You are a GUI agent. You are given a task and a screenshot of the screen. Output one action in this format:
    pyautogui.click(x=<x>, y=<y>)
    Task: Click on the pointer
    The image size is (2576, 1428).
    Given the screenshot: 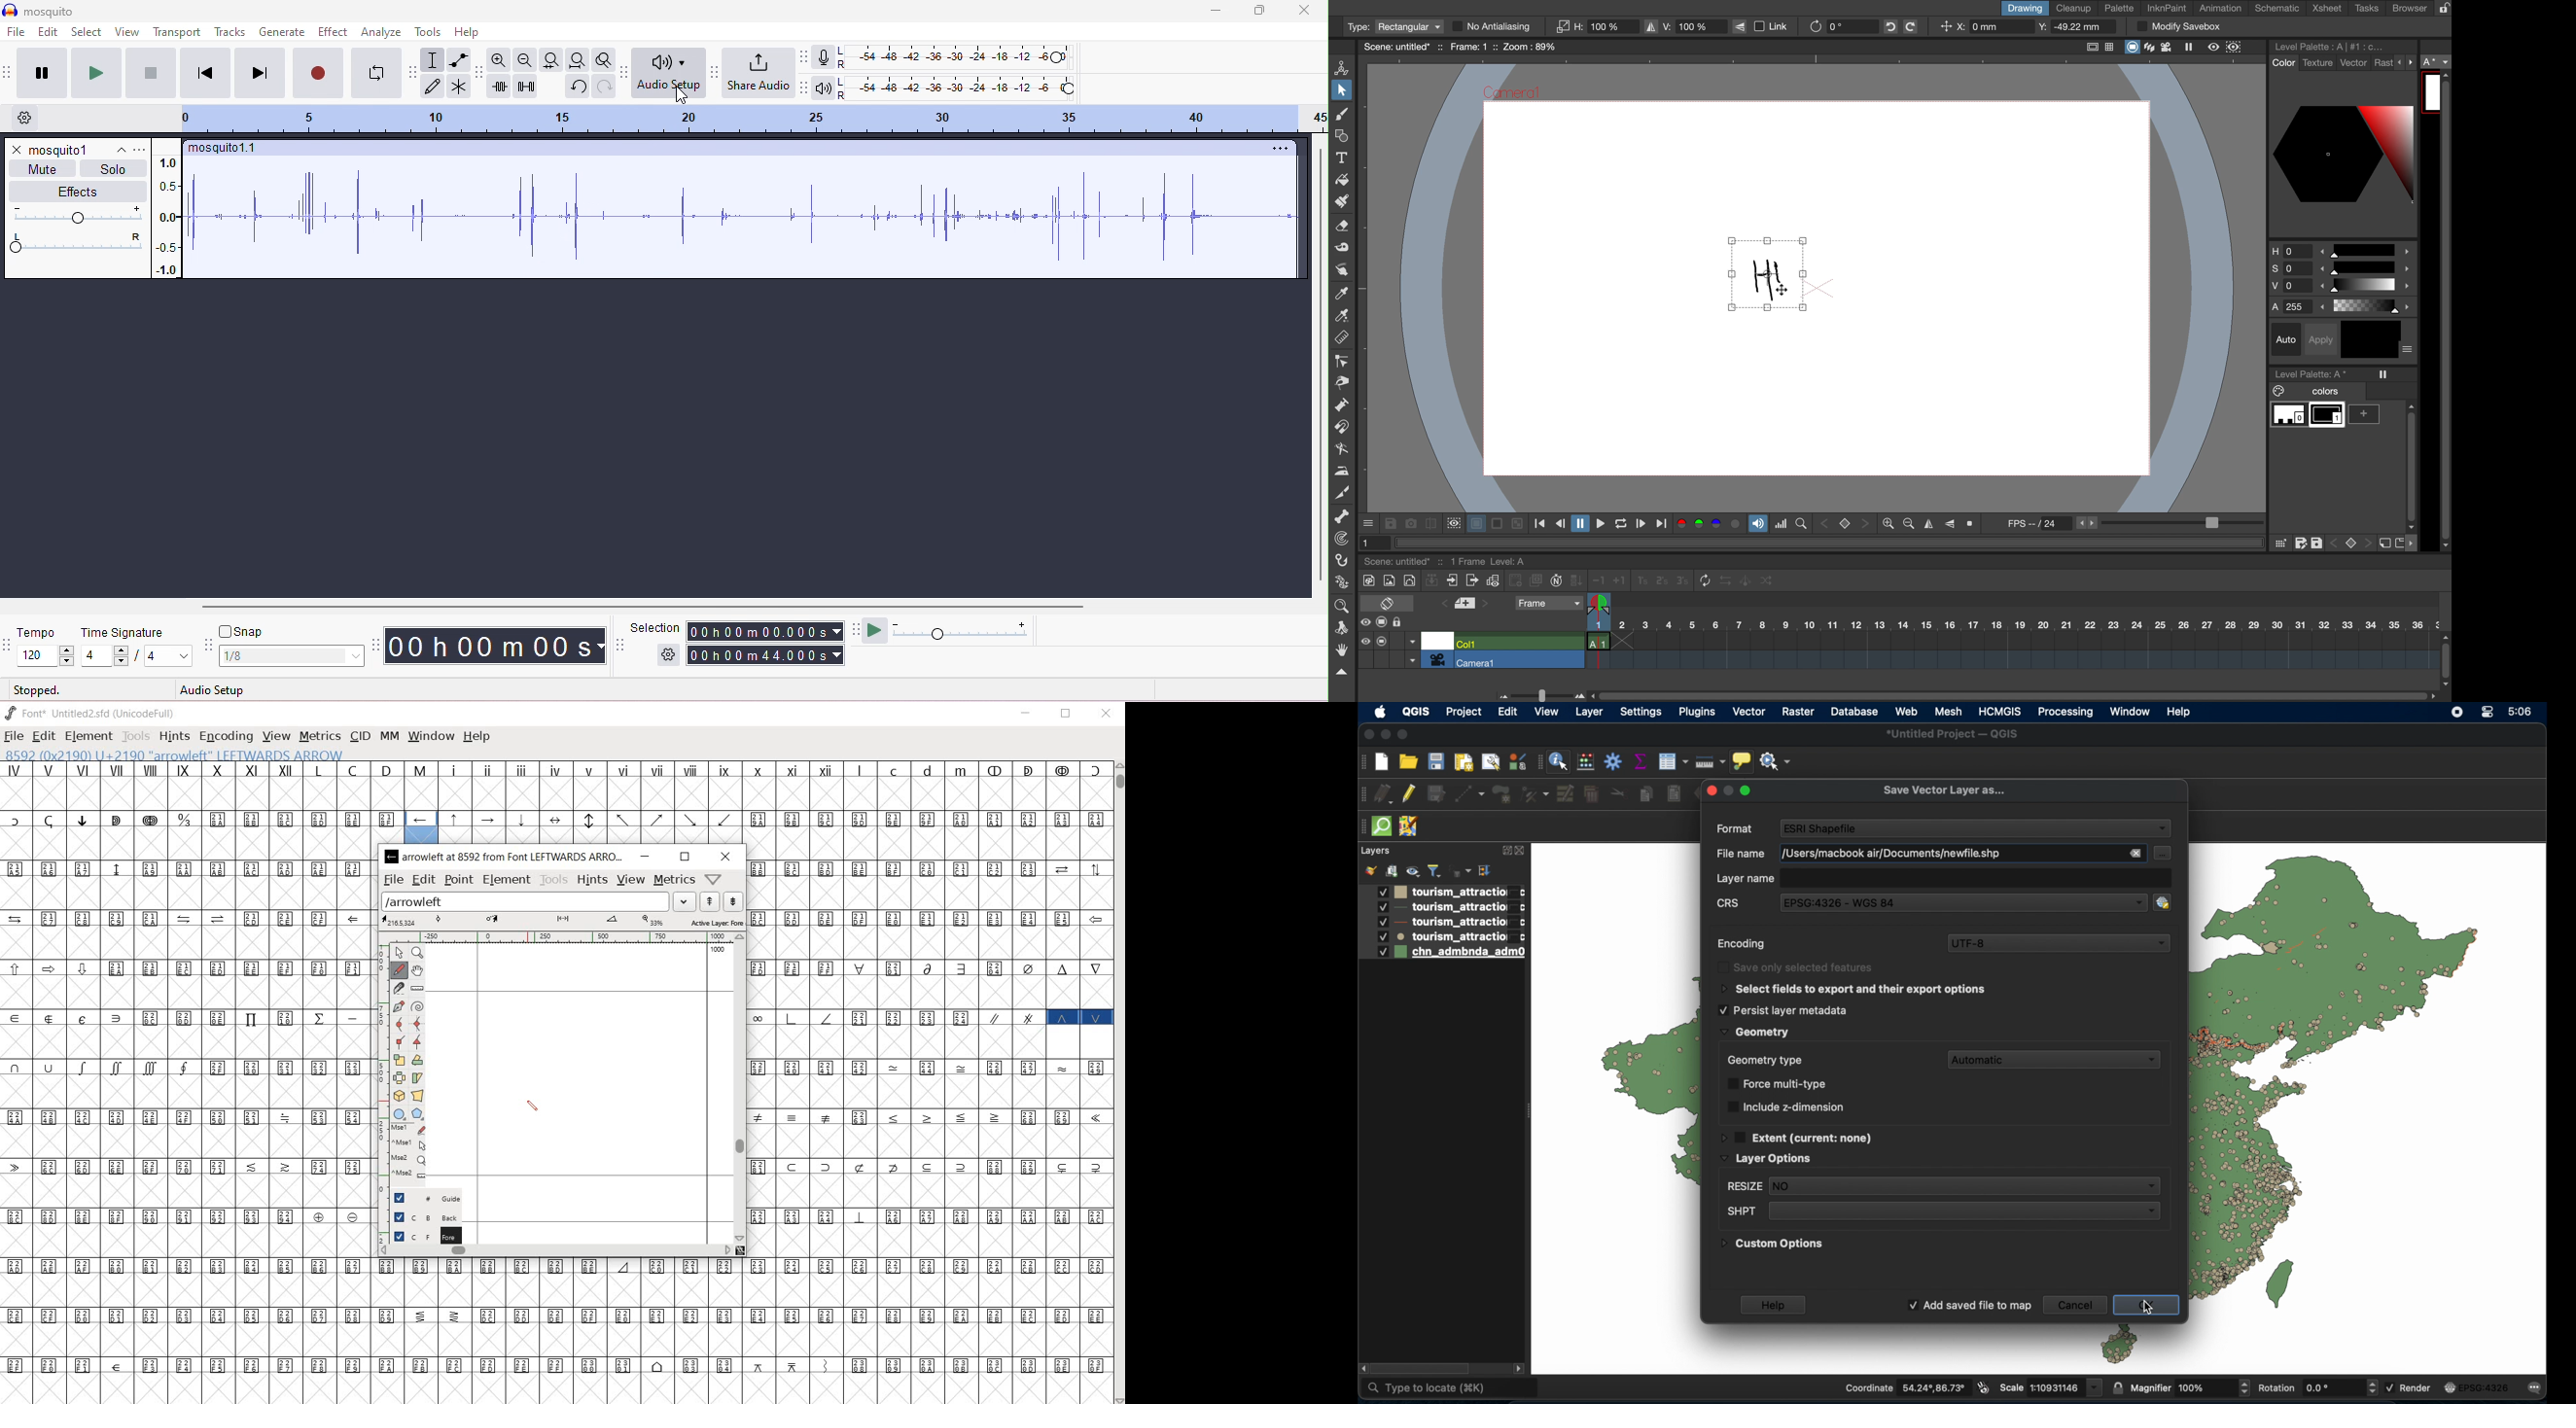 What is the action you would take?
    pyautogui.click(x=399, y=951)
    